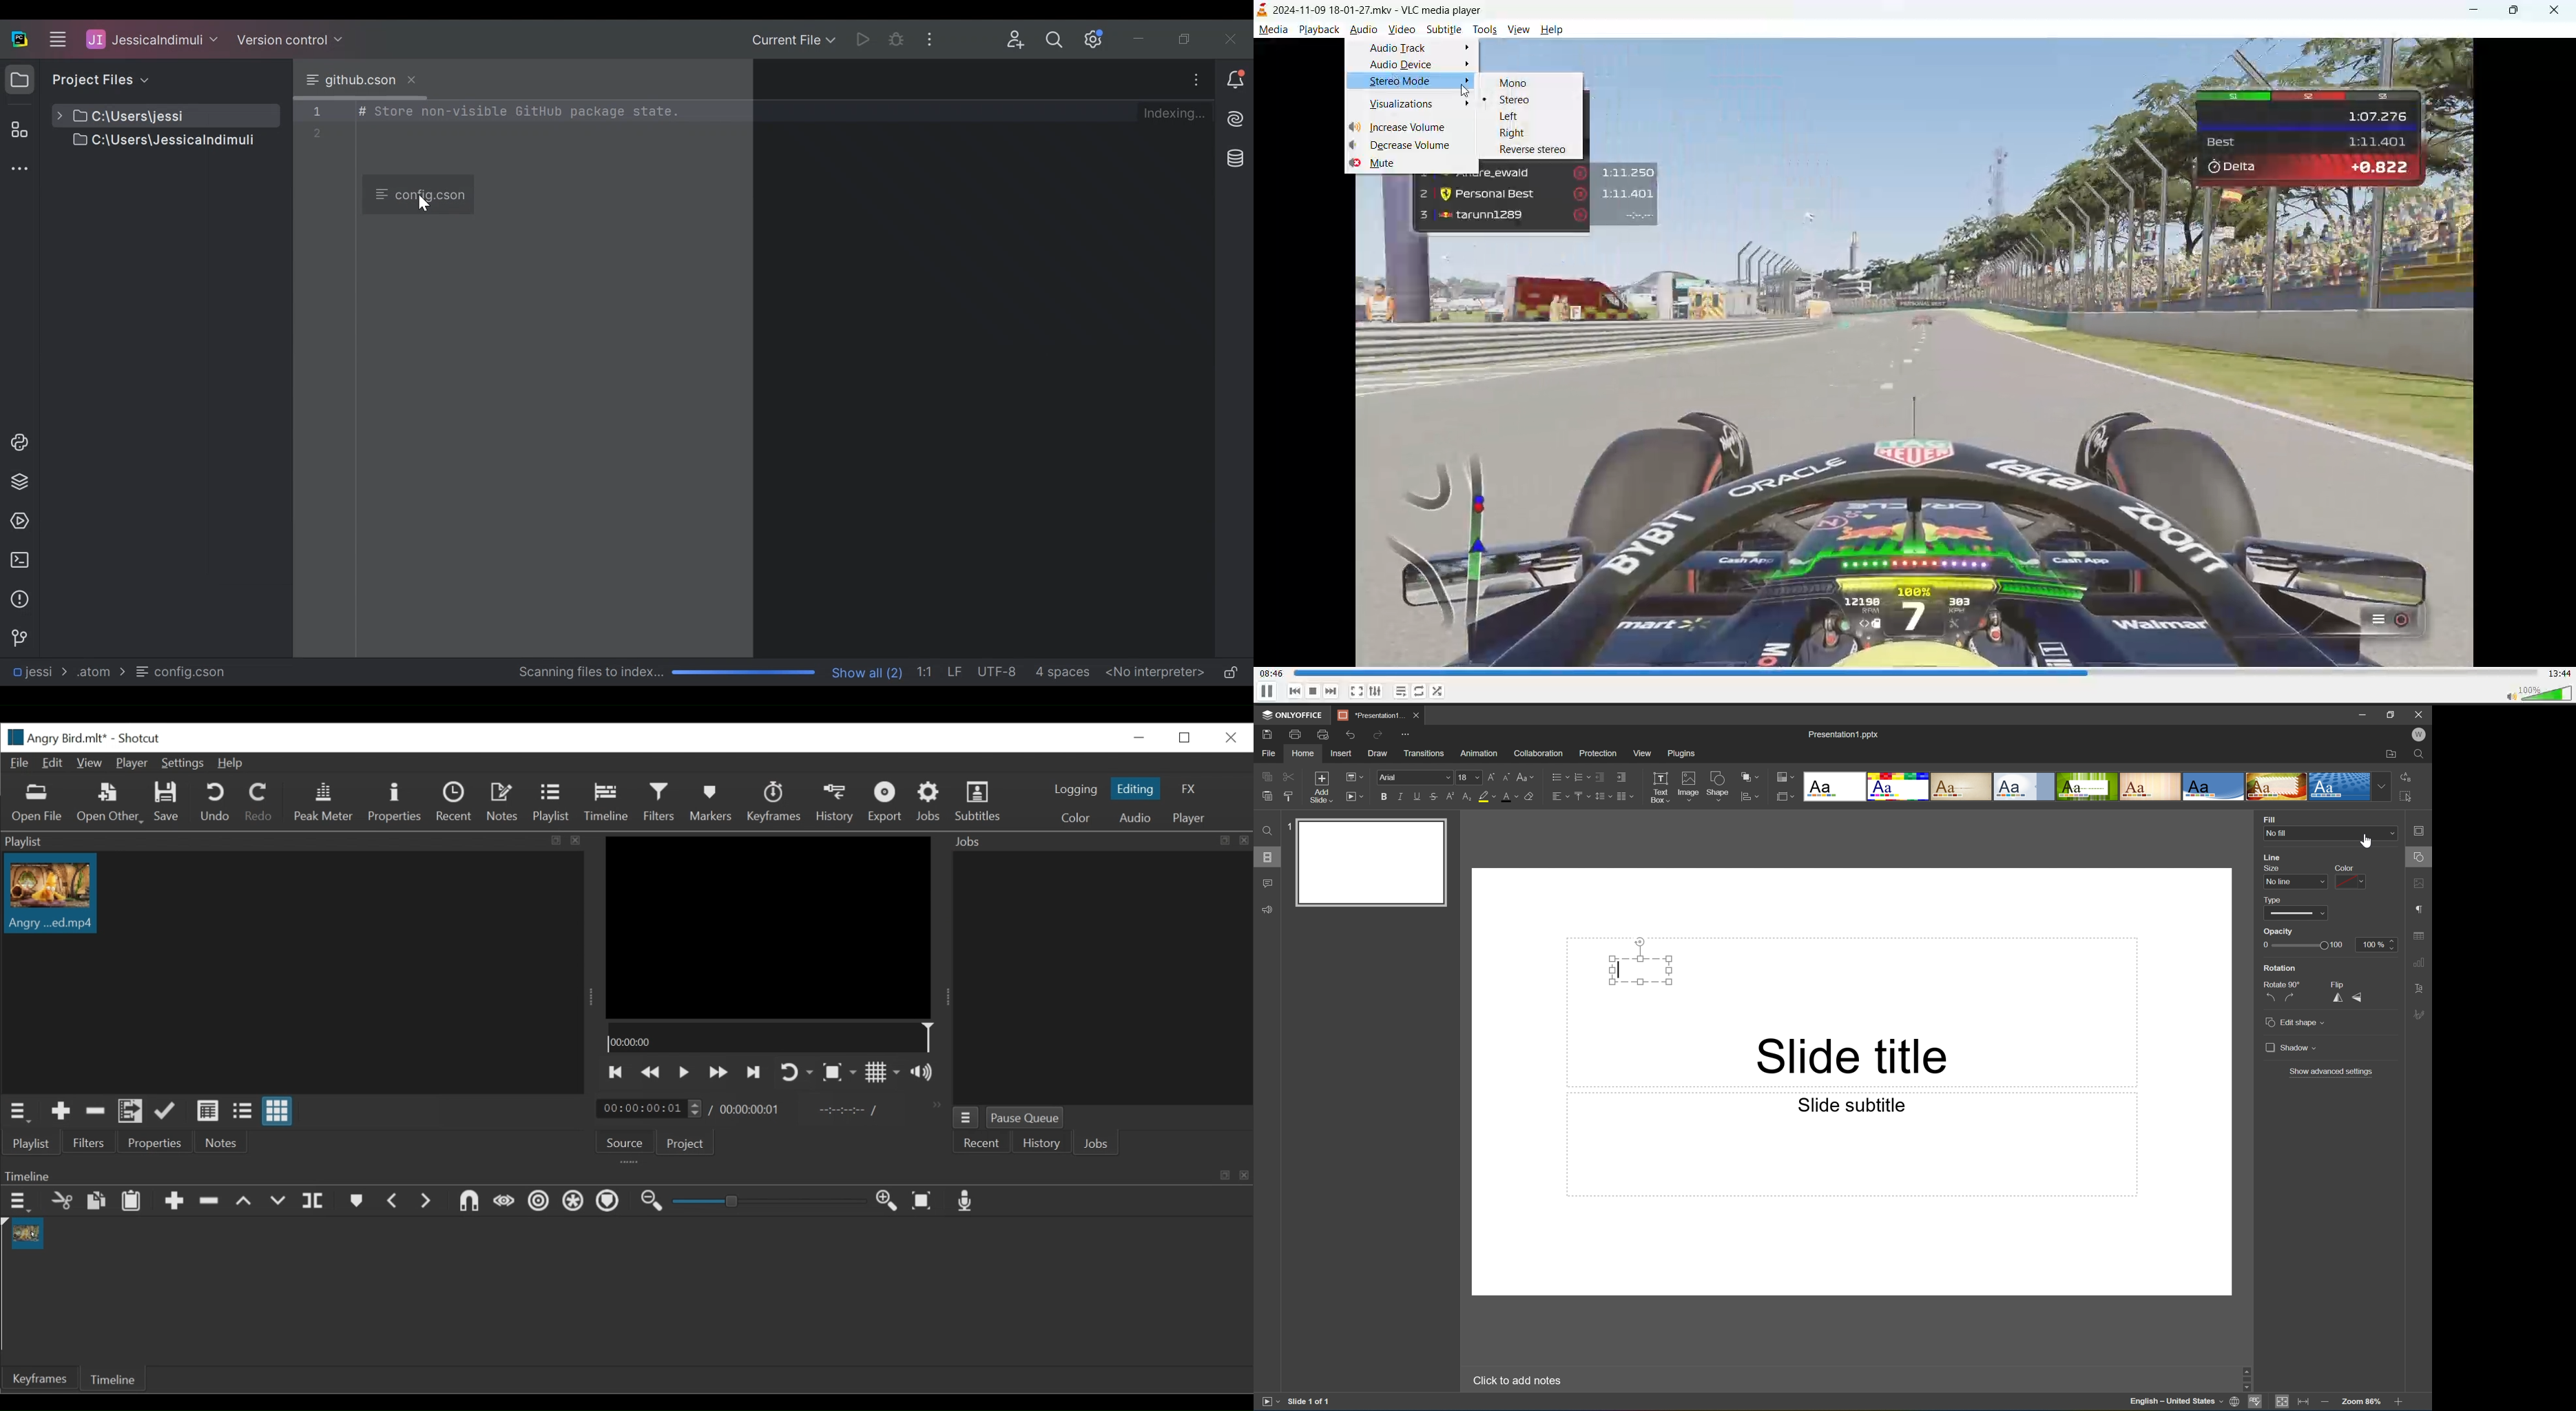 Image resolution: width=2576 pixels, height=1428 pixels. What do you see at coordinates (2272, 857) in the screenshot?
I see `Line` at bounding box center [2272, 857].